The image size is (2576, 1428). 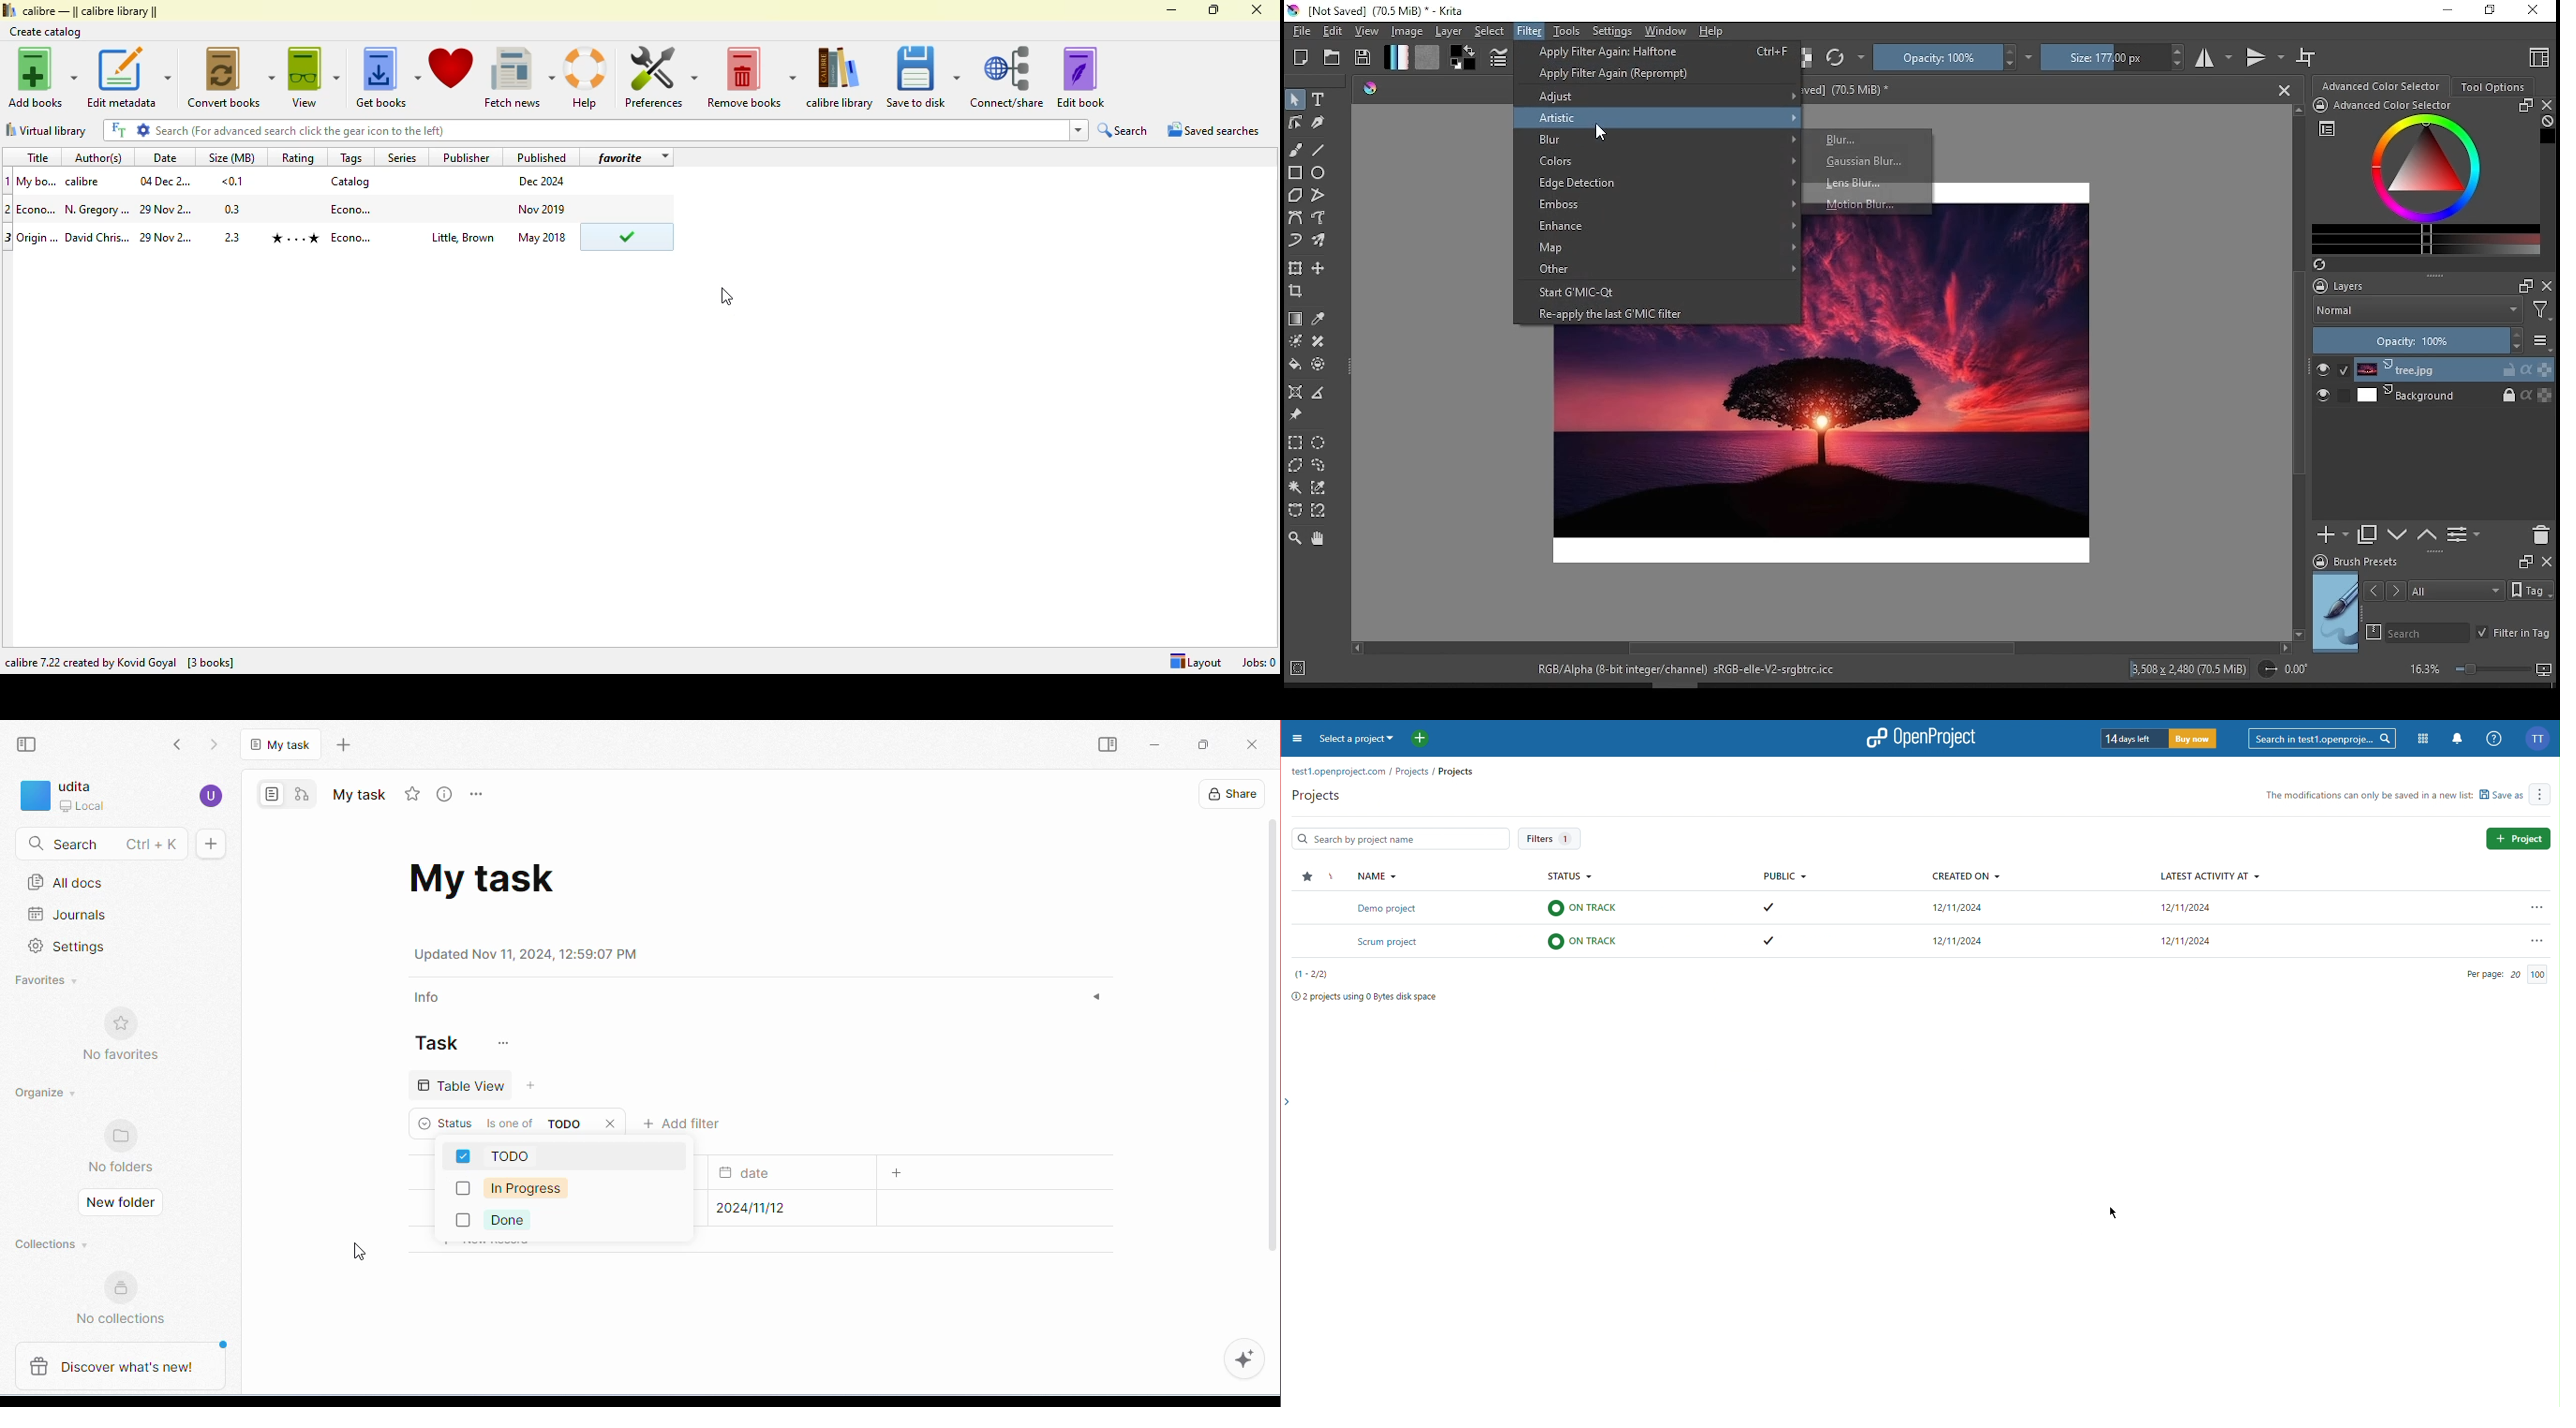 I want to click on title, so click(x=37, y=157).